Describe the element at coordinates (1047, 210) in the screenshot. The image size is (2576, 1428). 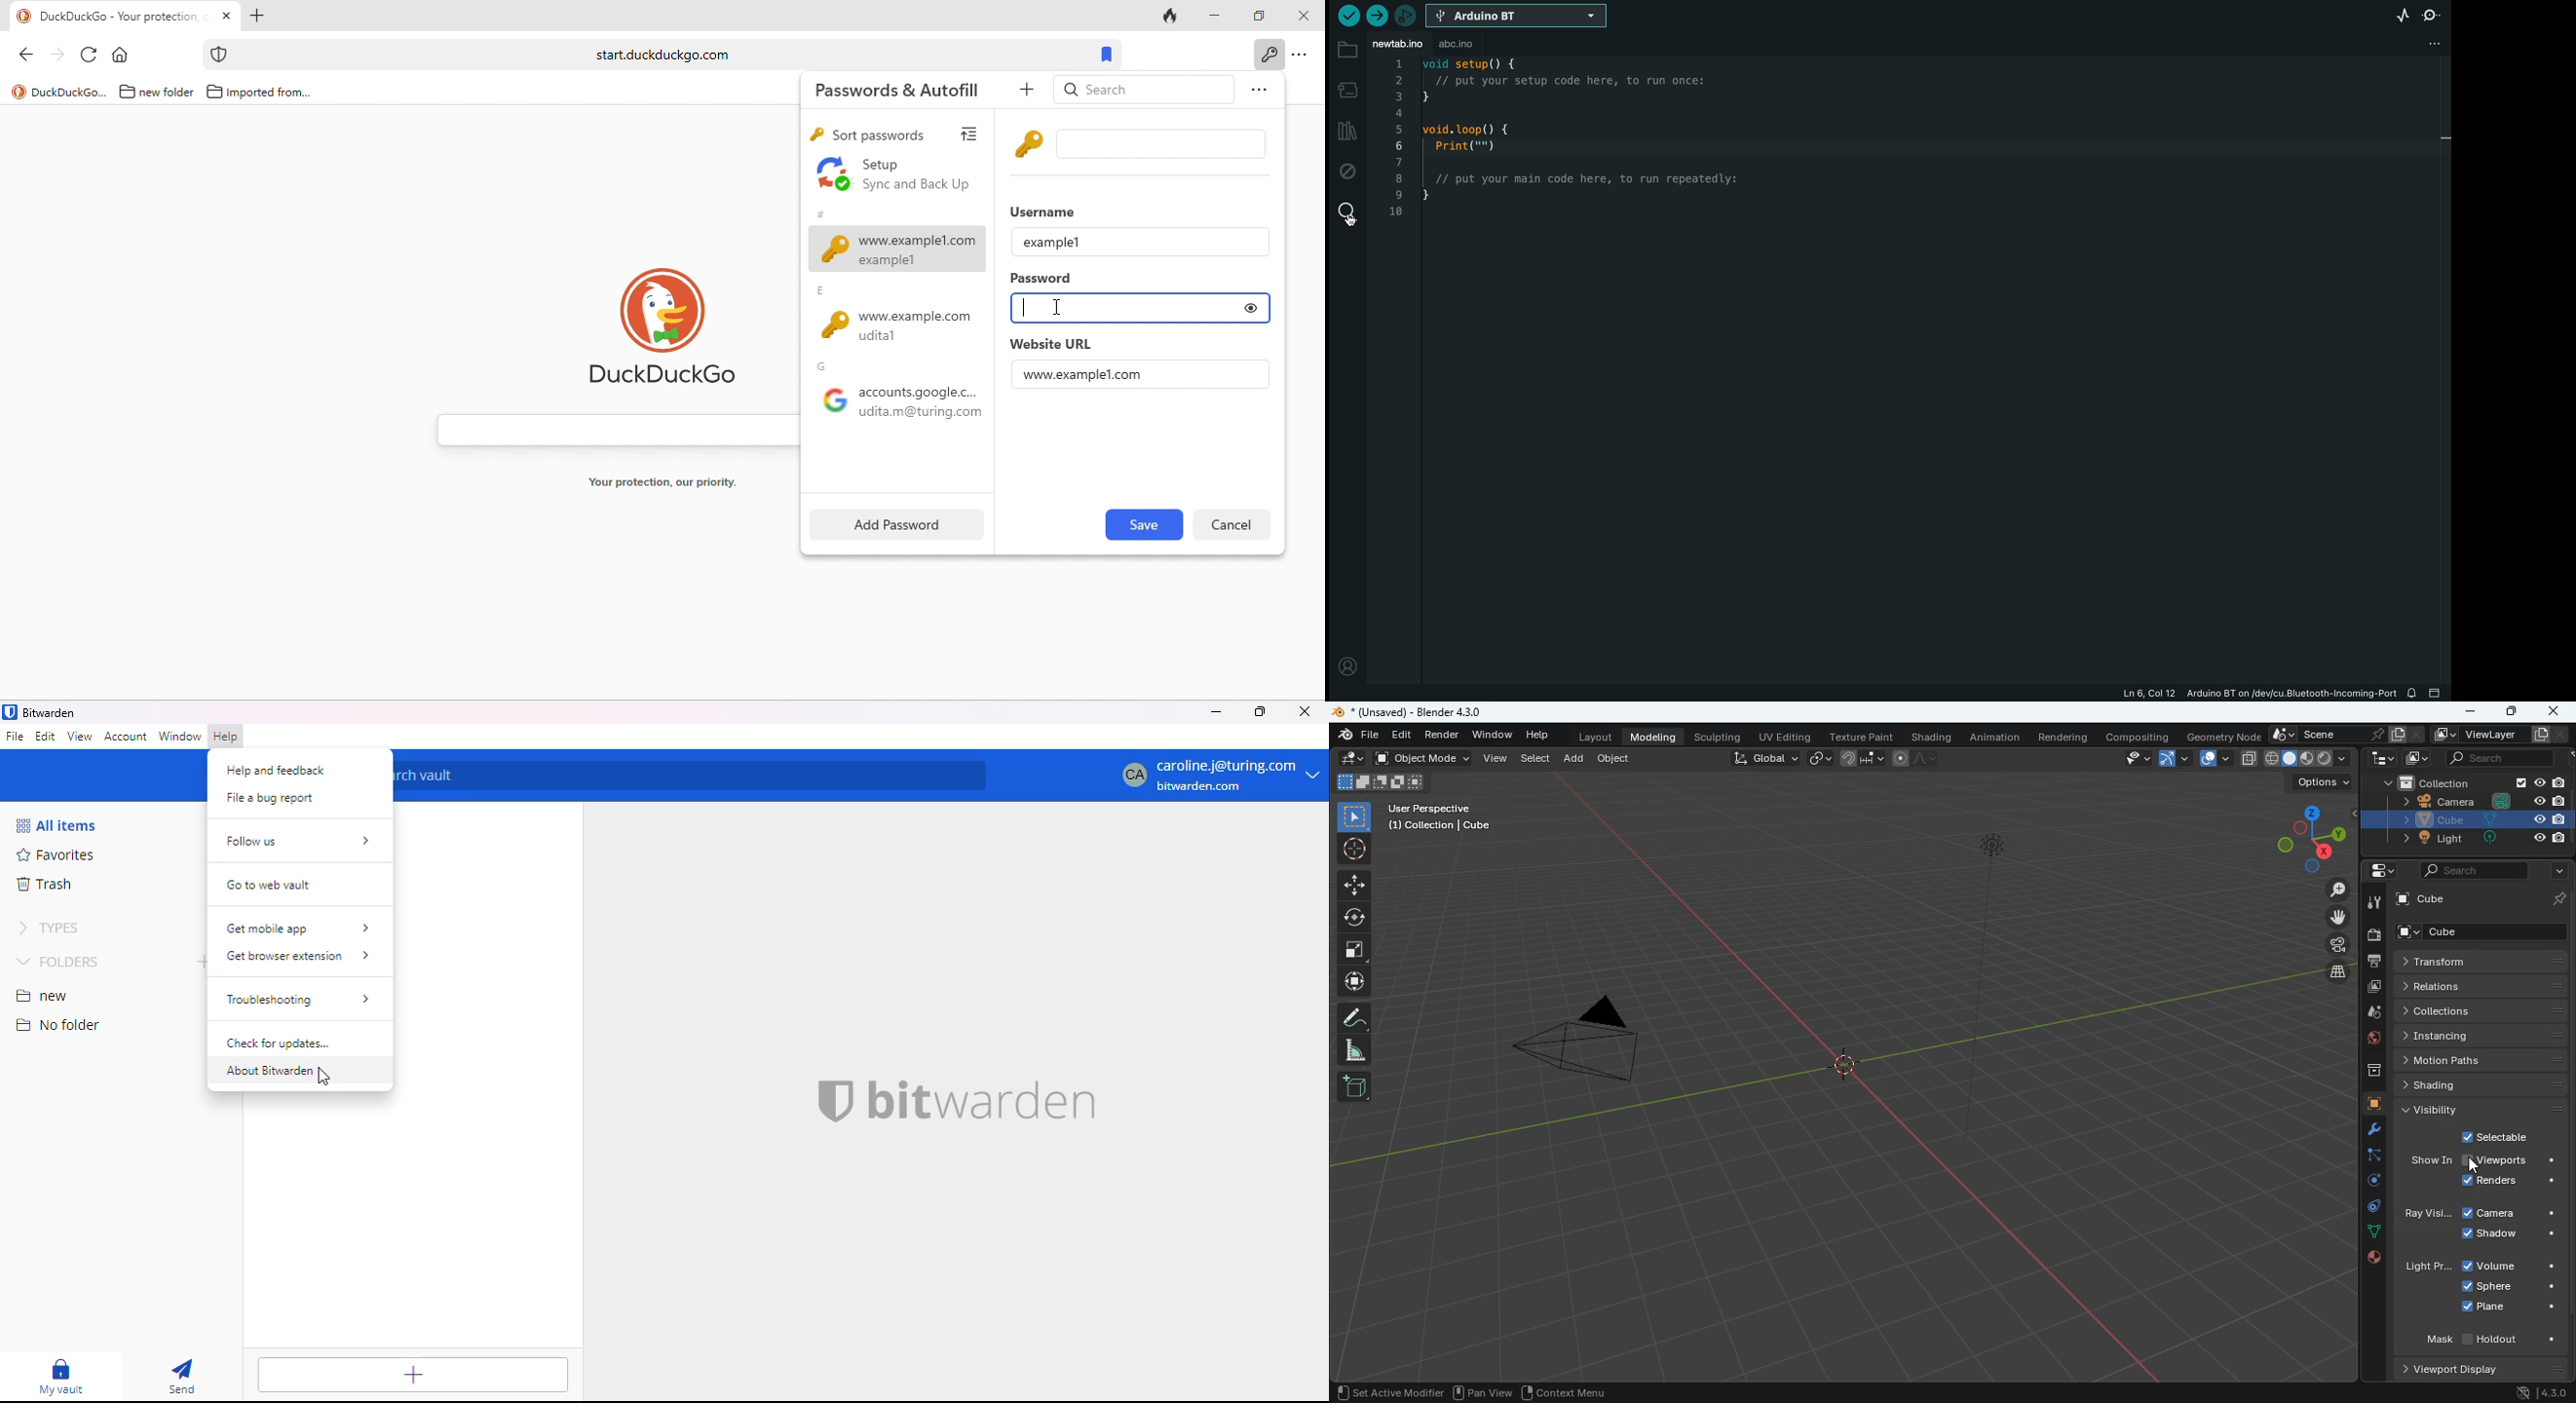
I see `username` at that location.